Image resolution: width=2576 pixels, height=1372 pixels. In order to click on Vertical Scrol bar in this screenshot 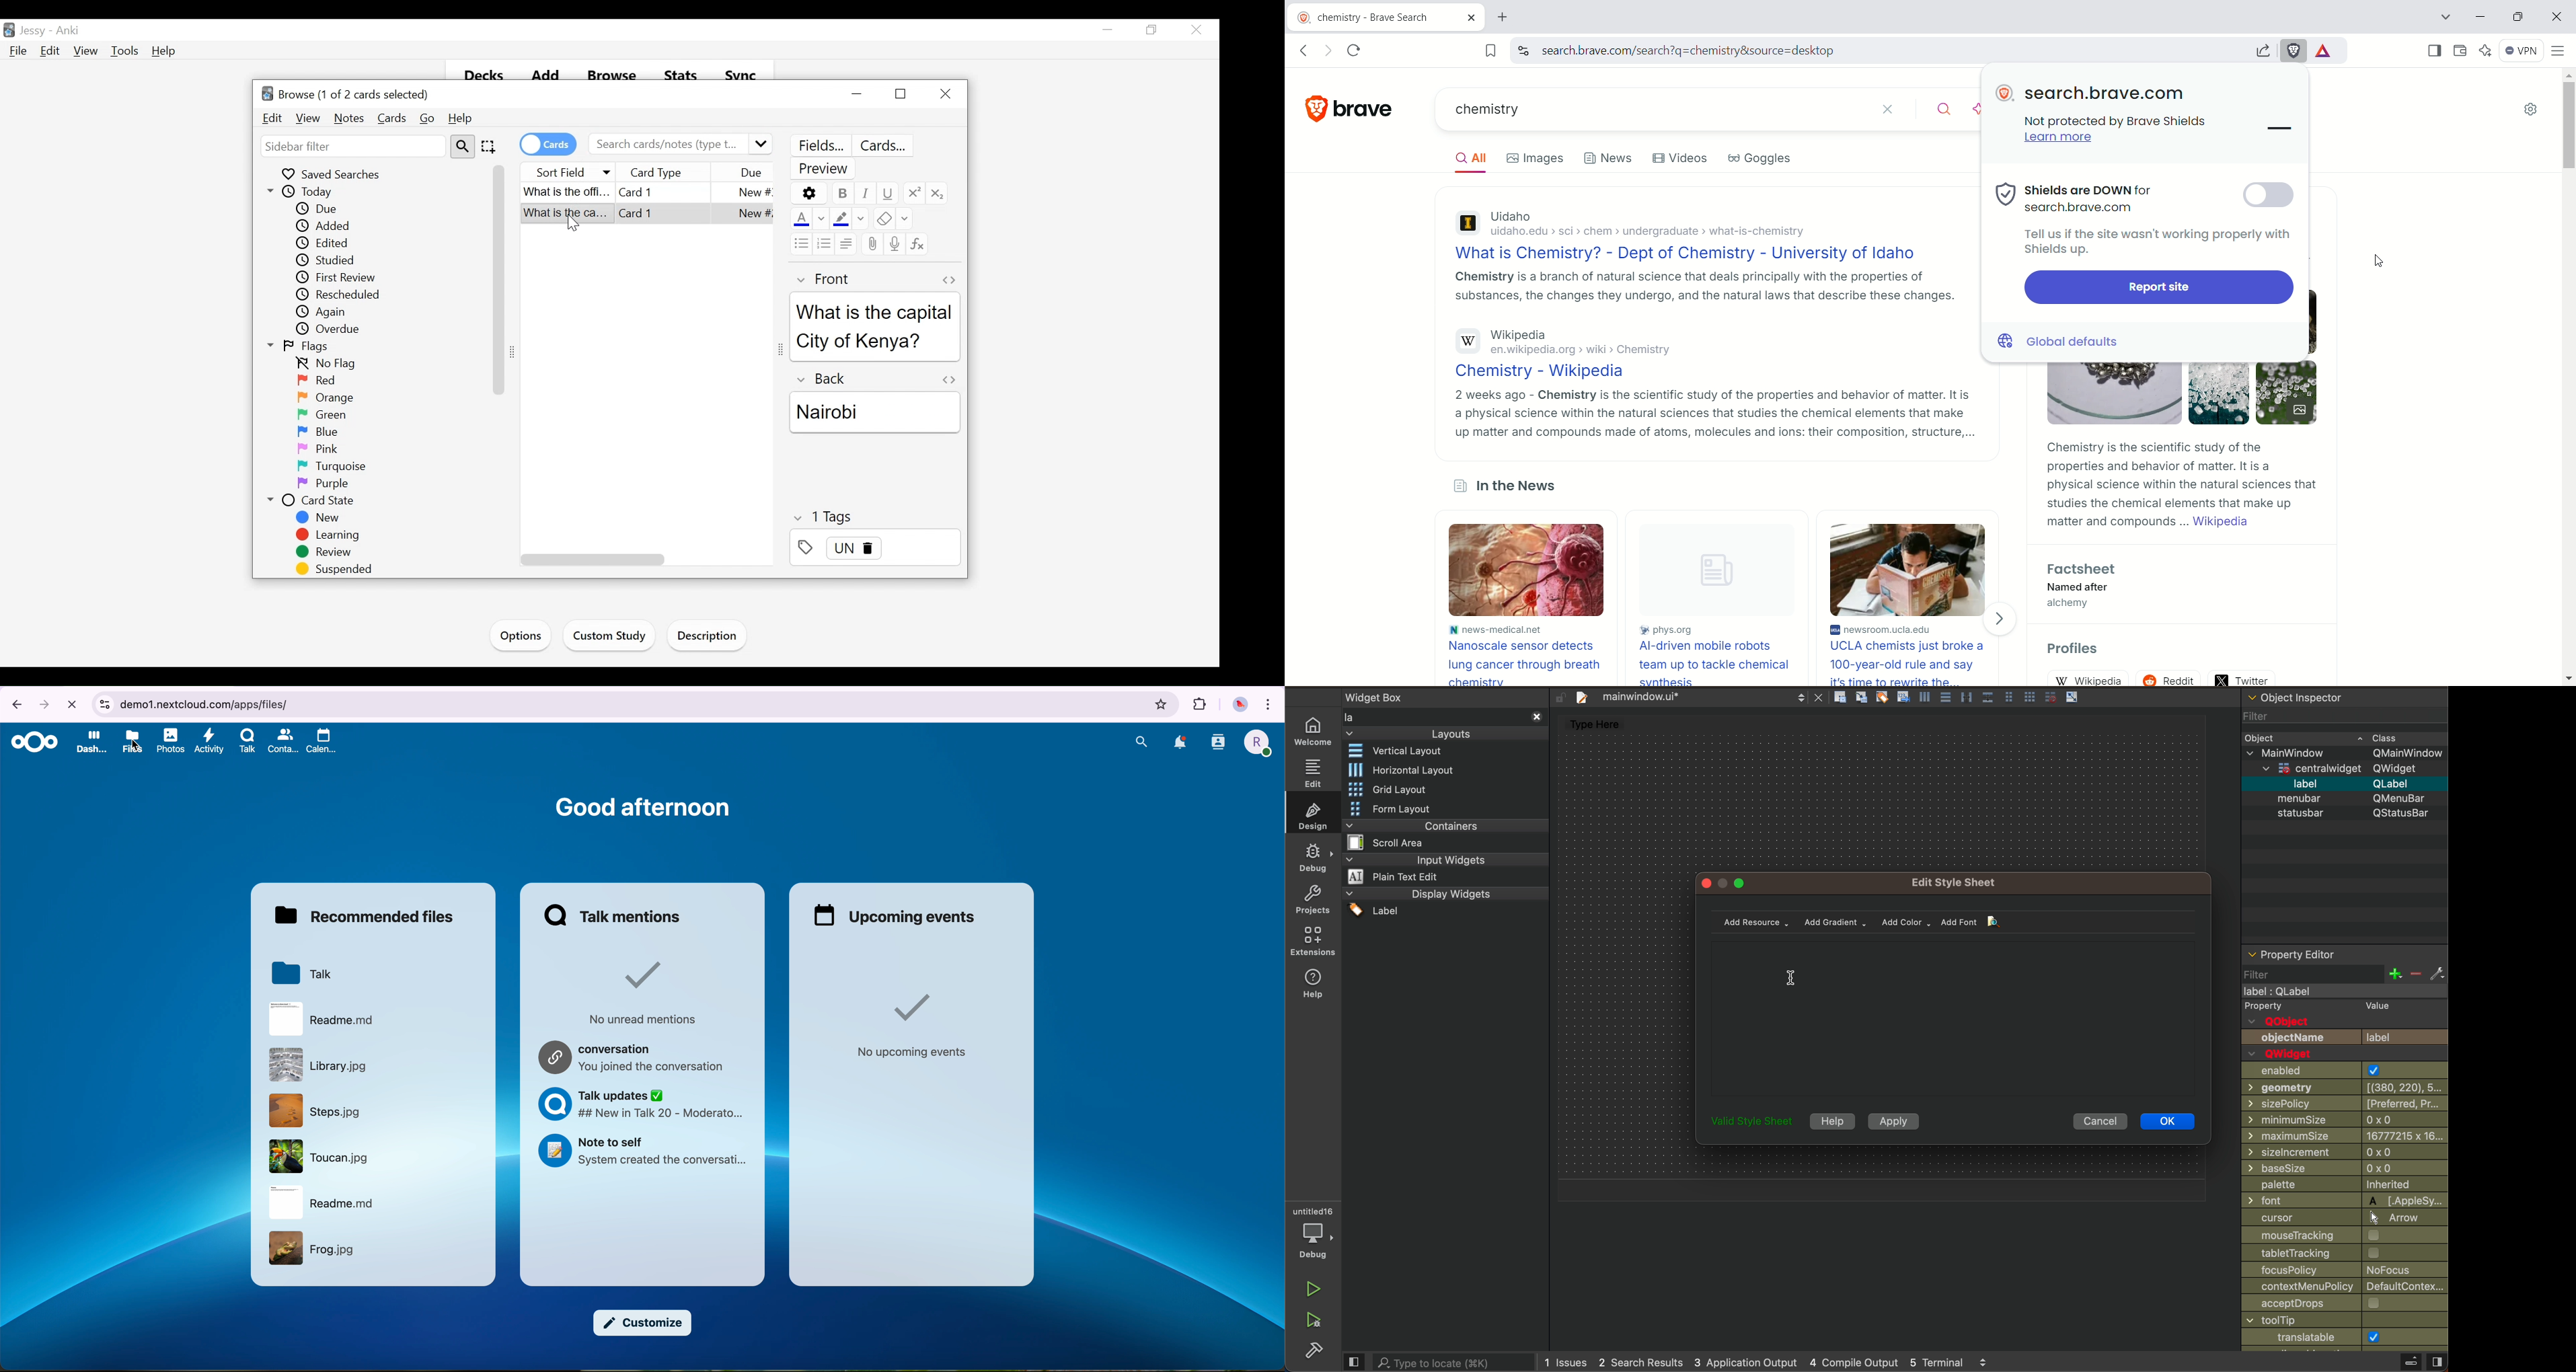, I will do `click(499, 279)`.